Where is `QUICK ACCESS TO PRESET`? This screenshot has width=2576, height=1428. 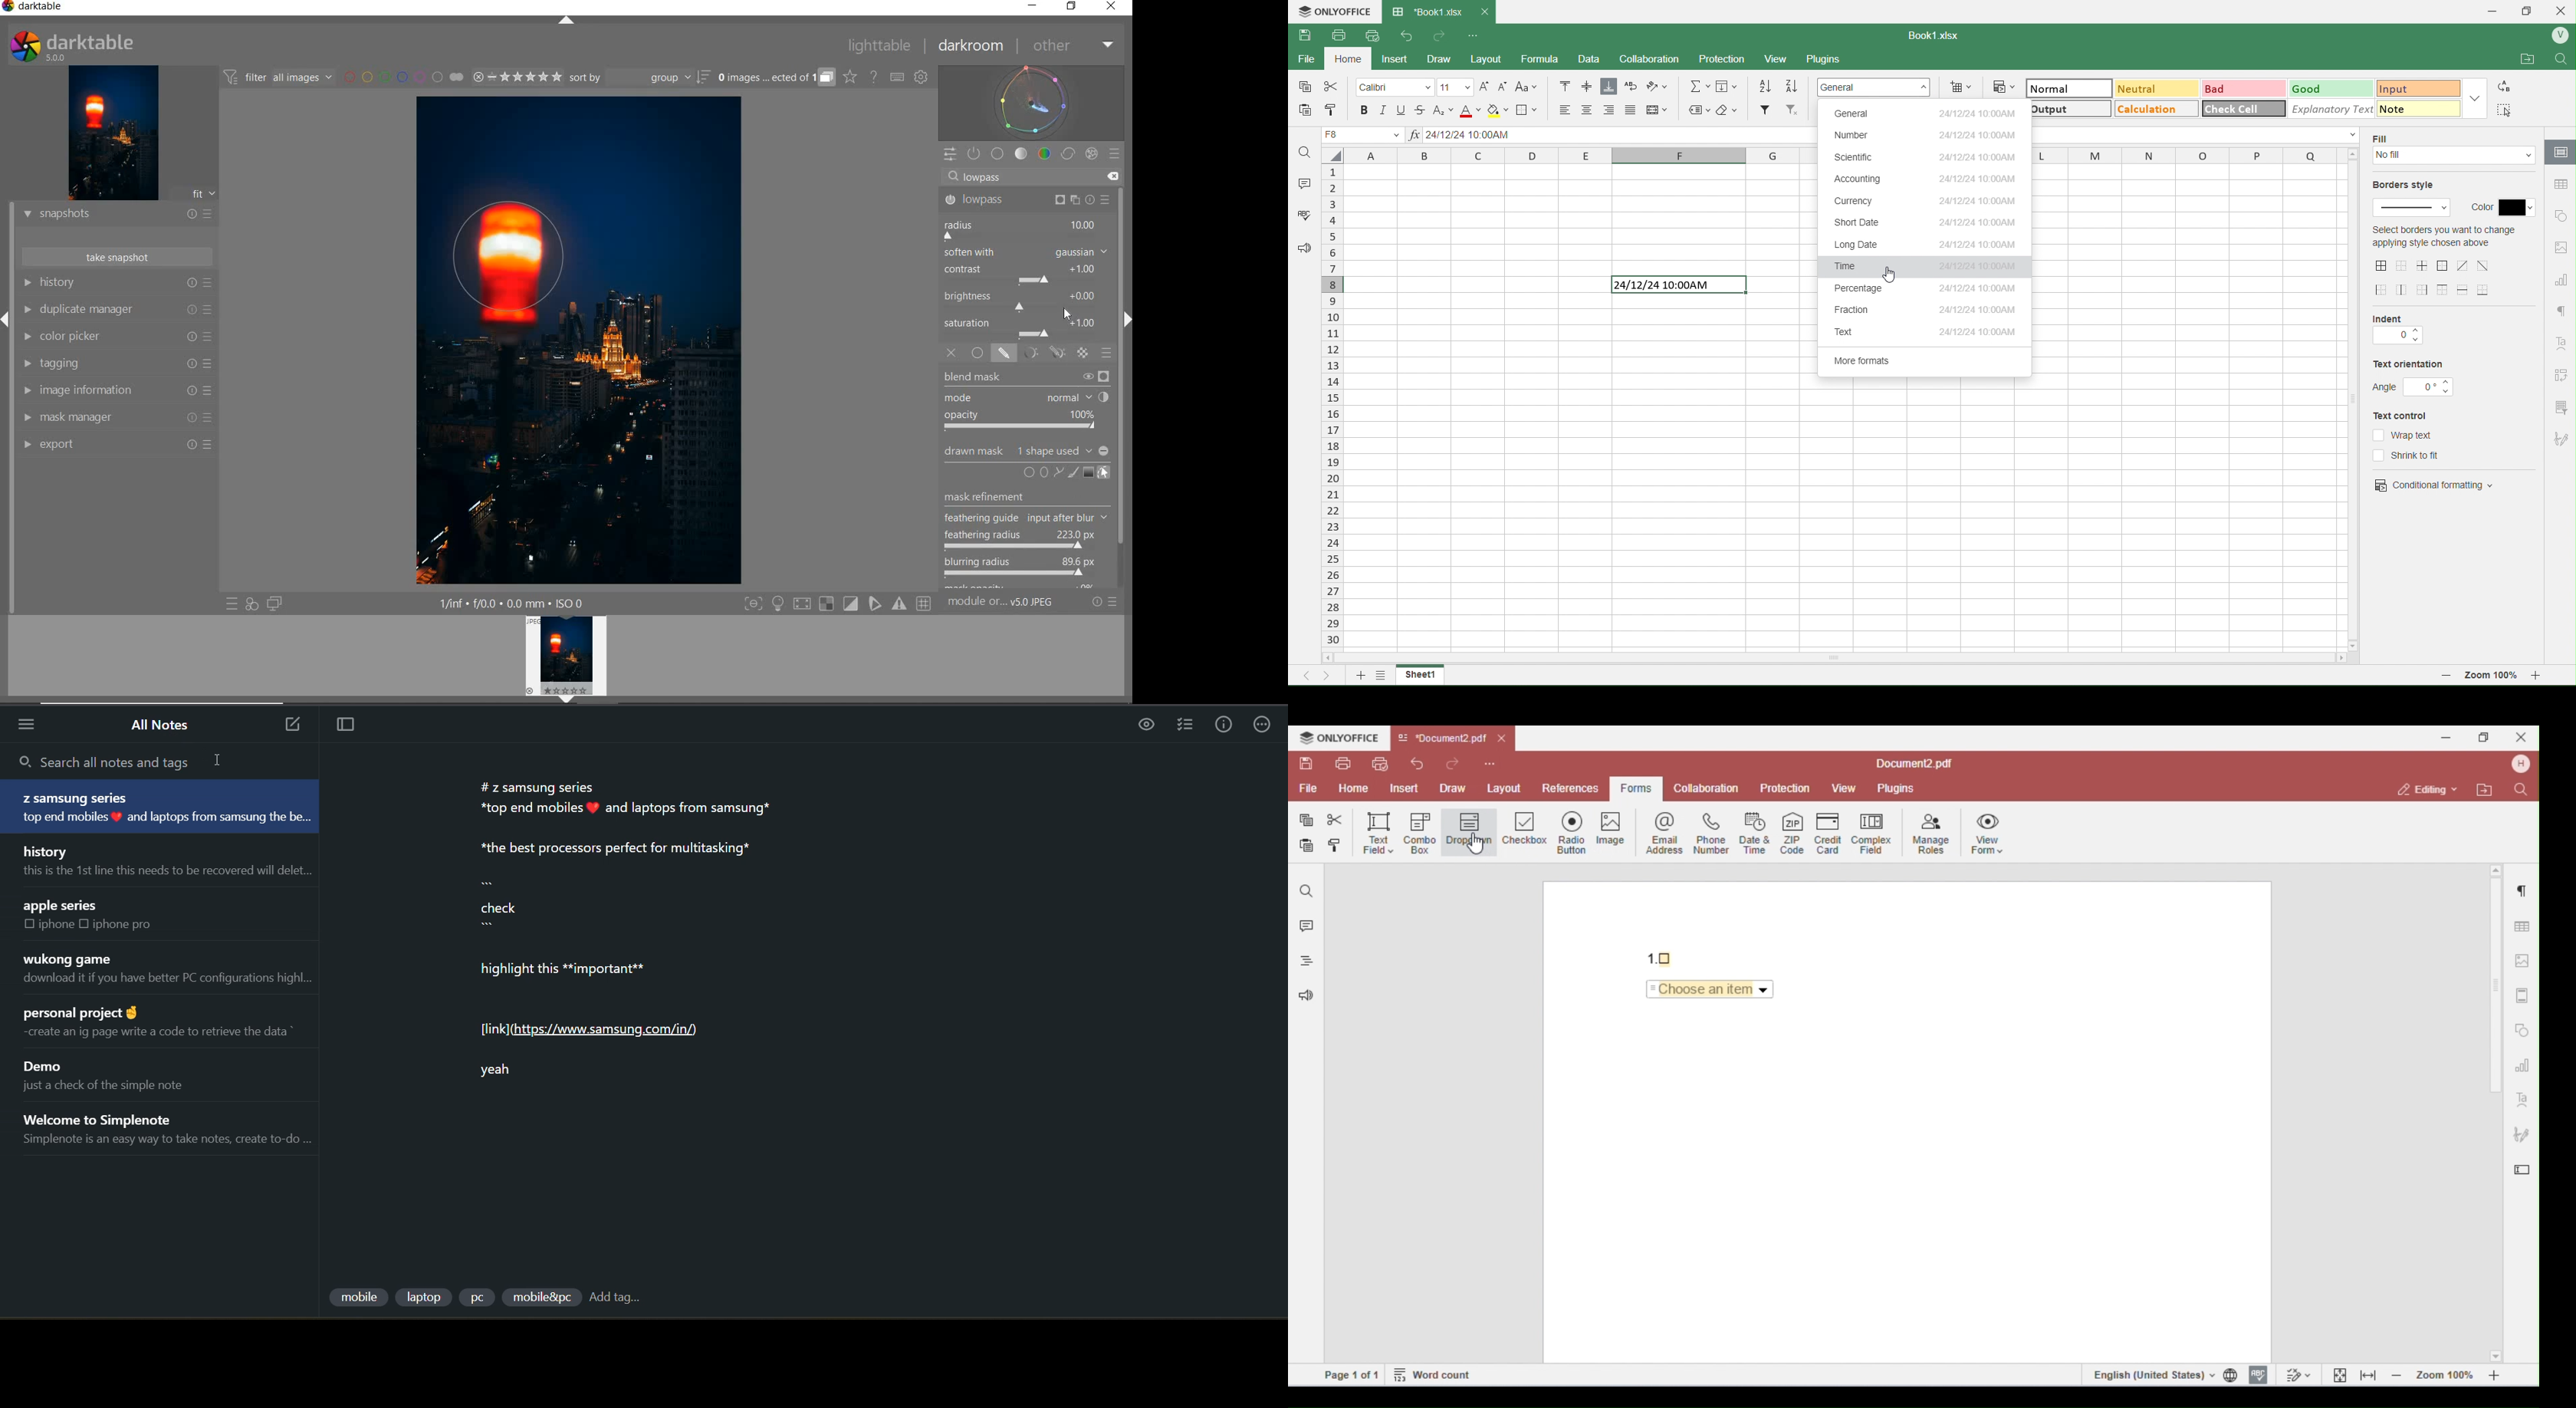
QUICK ACCESS TO PRESET is located at coordinates (232, 606).